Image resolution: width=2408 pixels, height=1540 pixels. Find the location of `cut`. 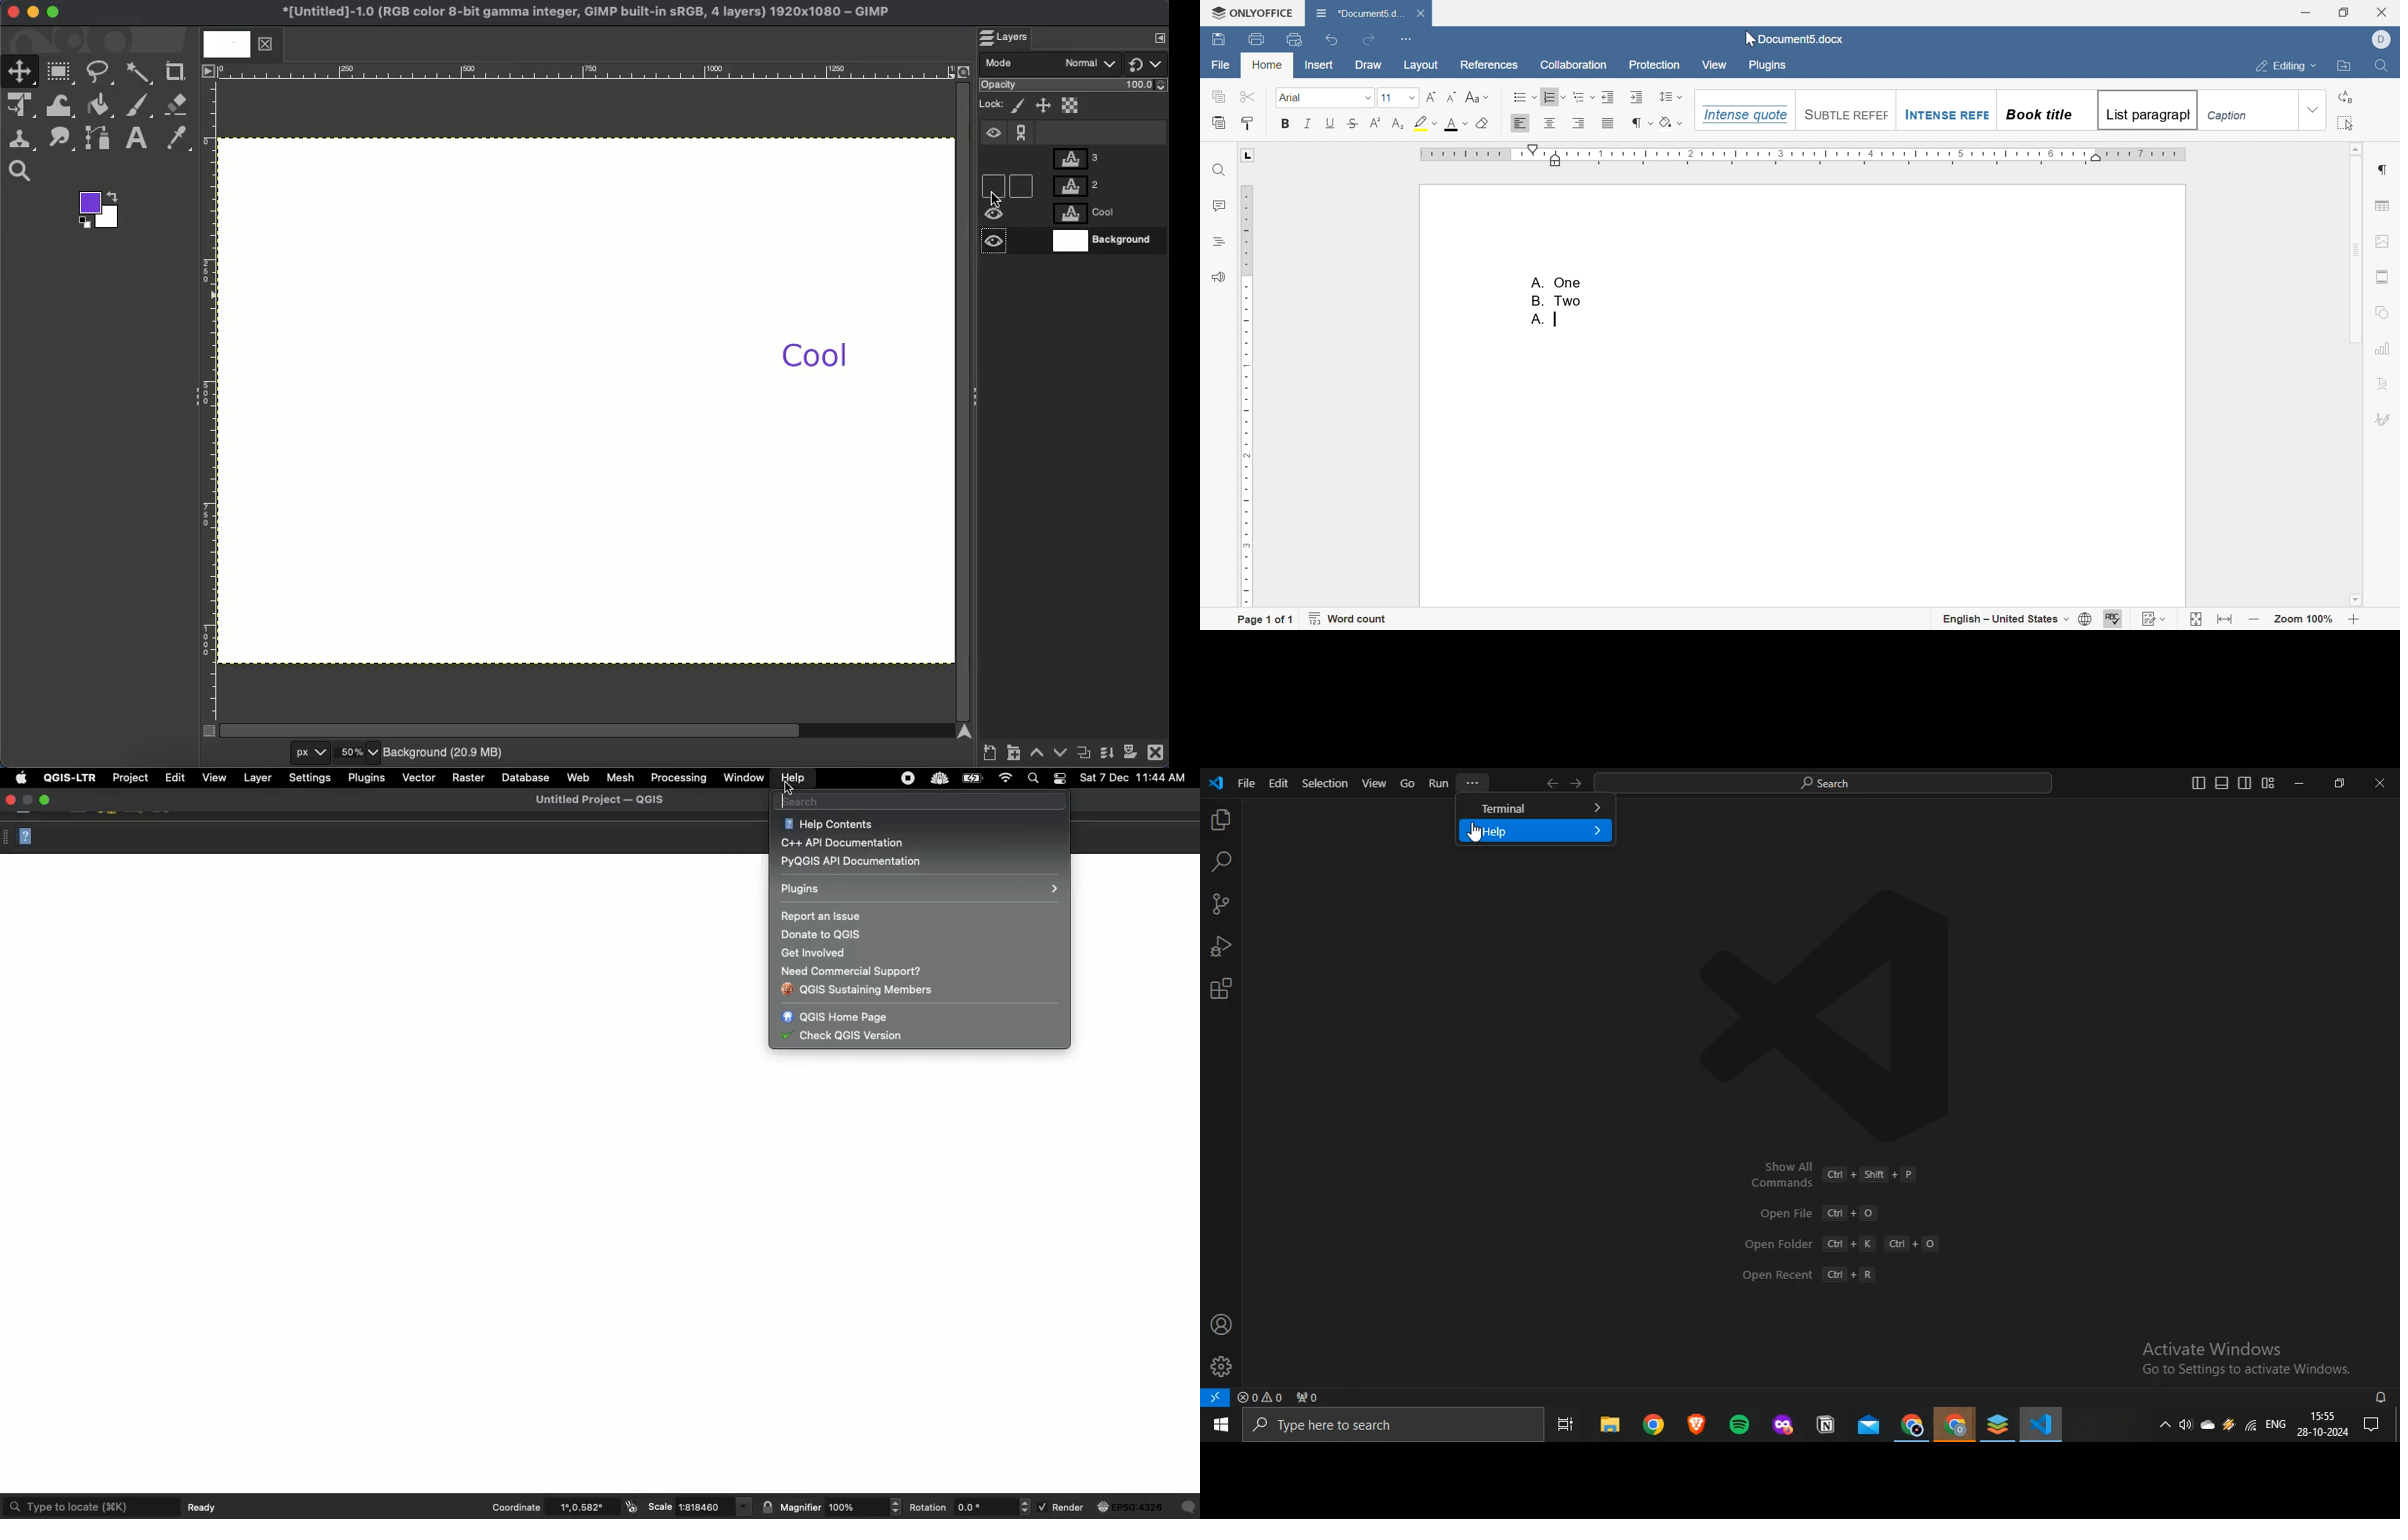

cut is located at coordinates (1248, 95).